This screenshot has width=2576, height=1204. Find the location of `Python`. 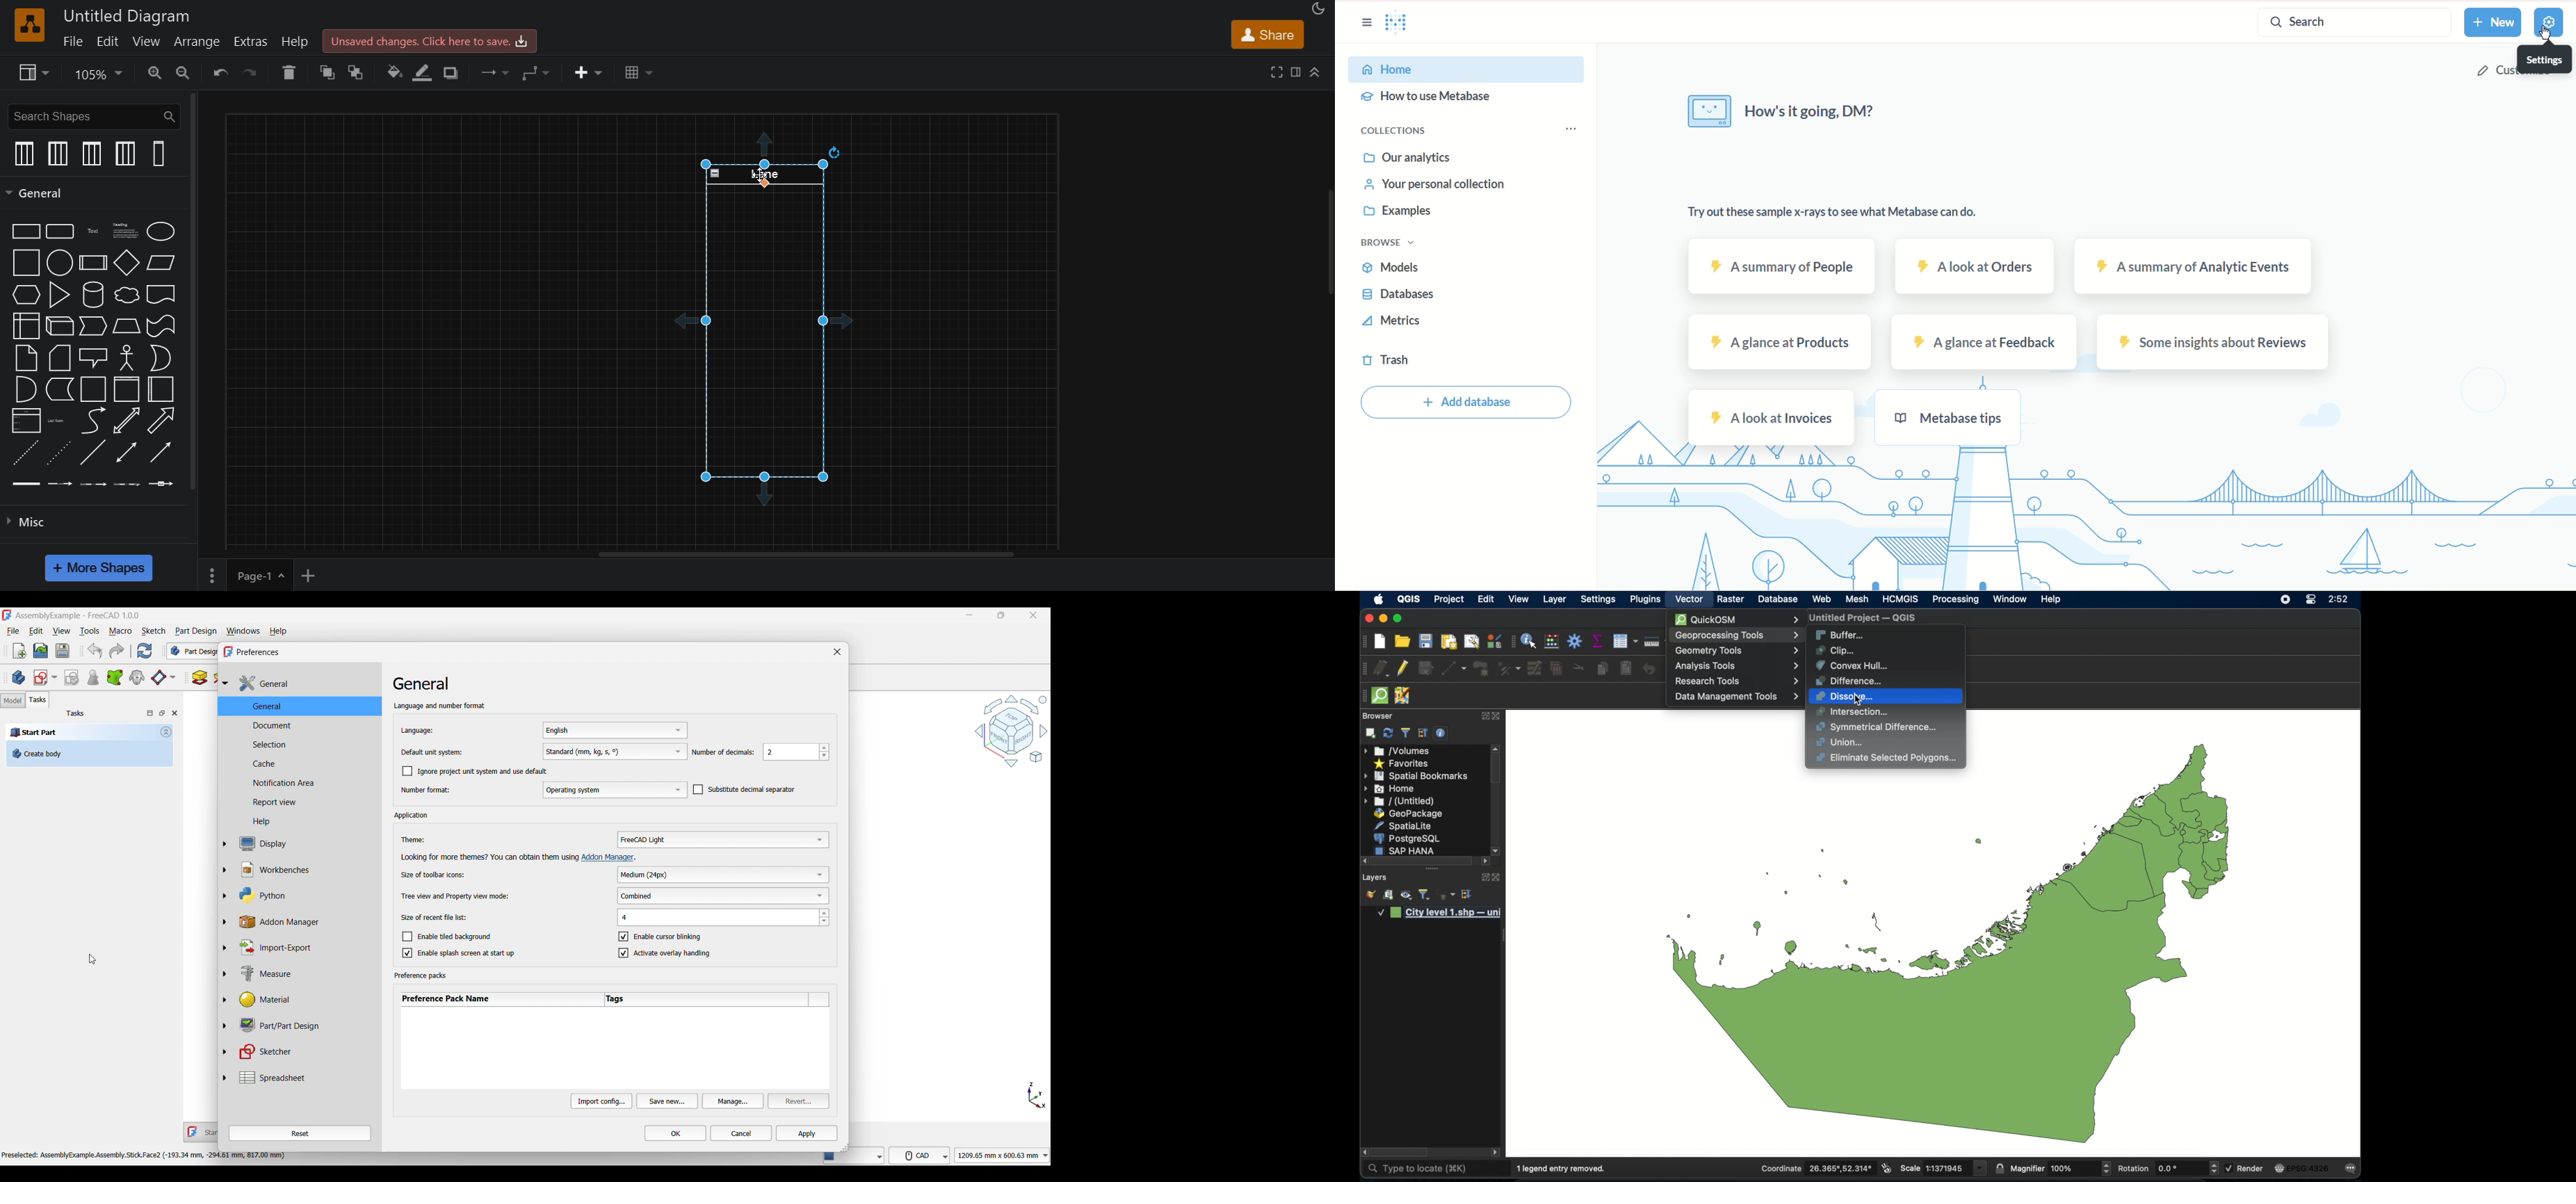

Python is located at coordinates (304, 895).